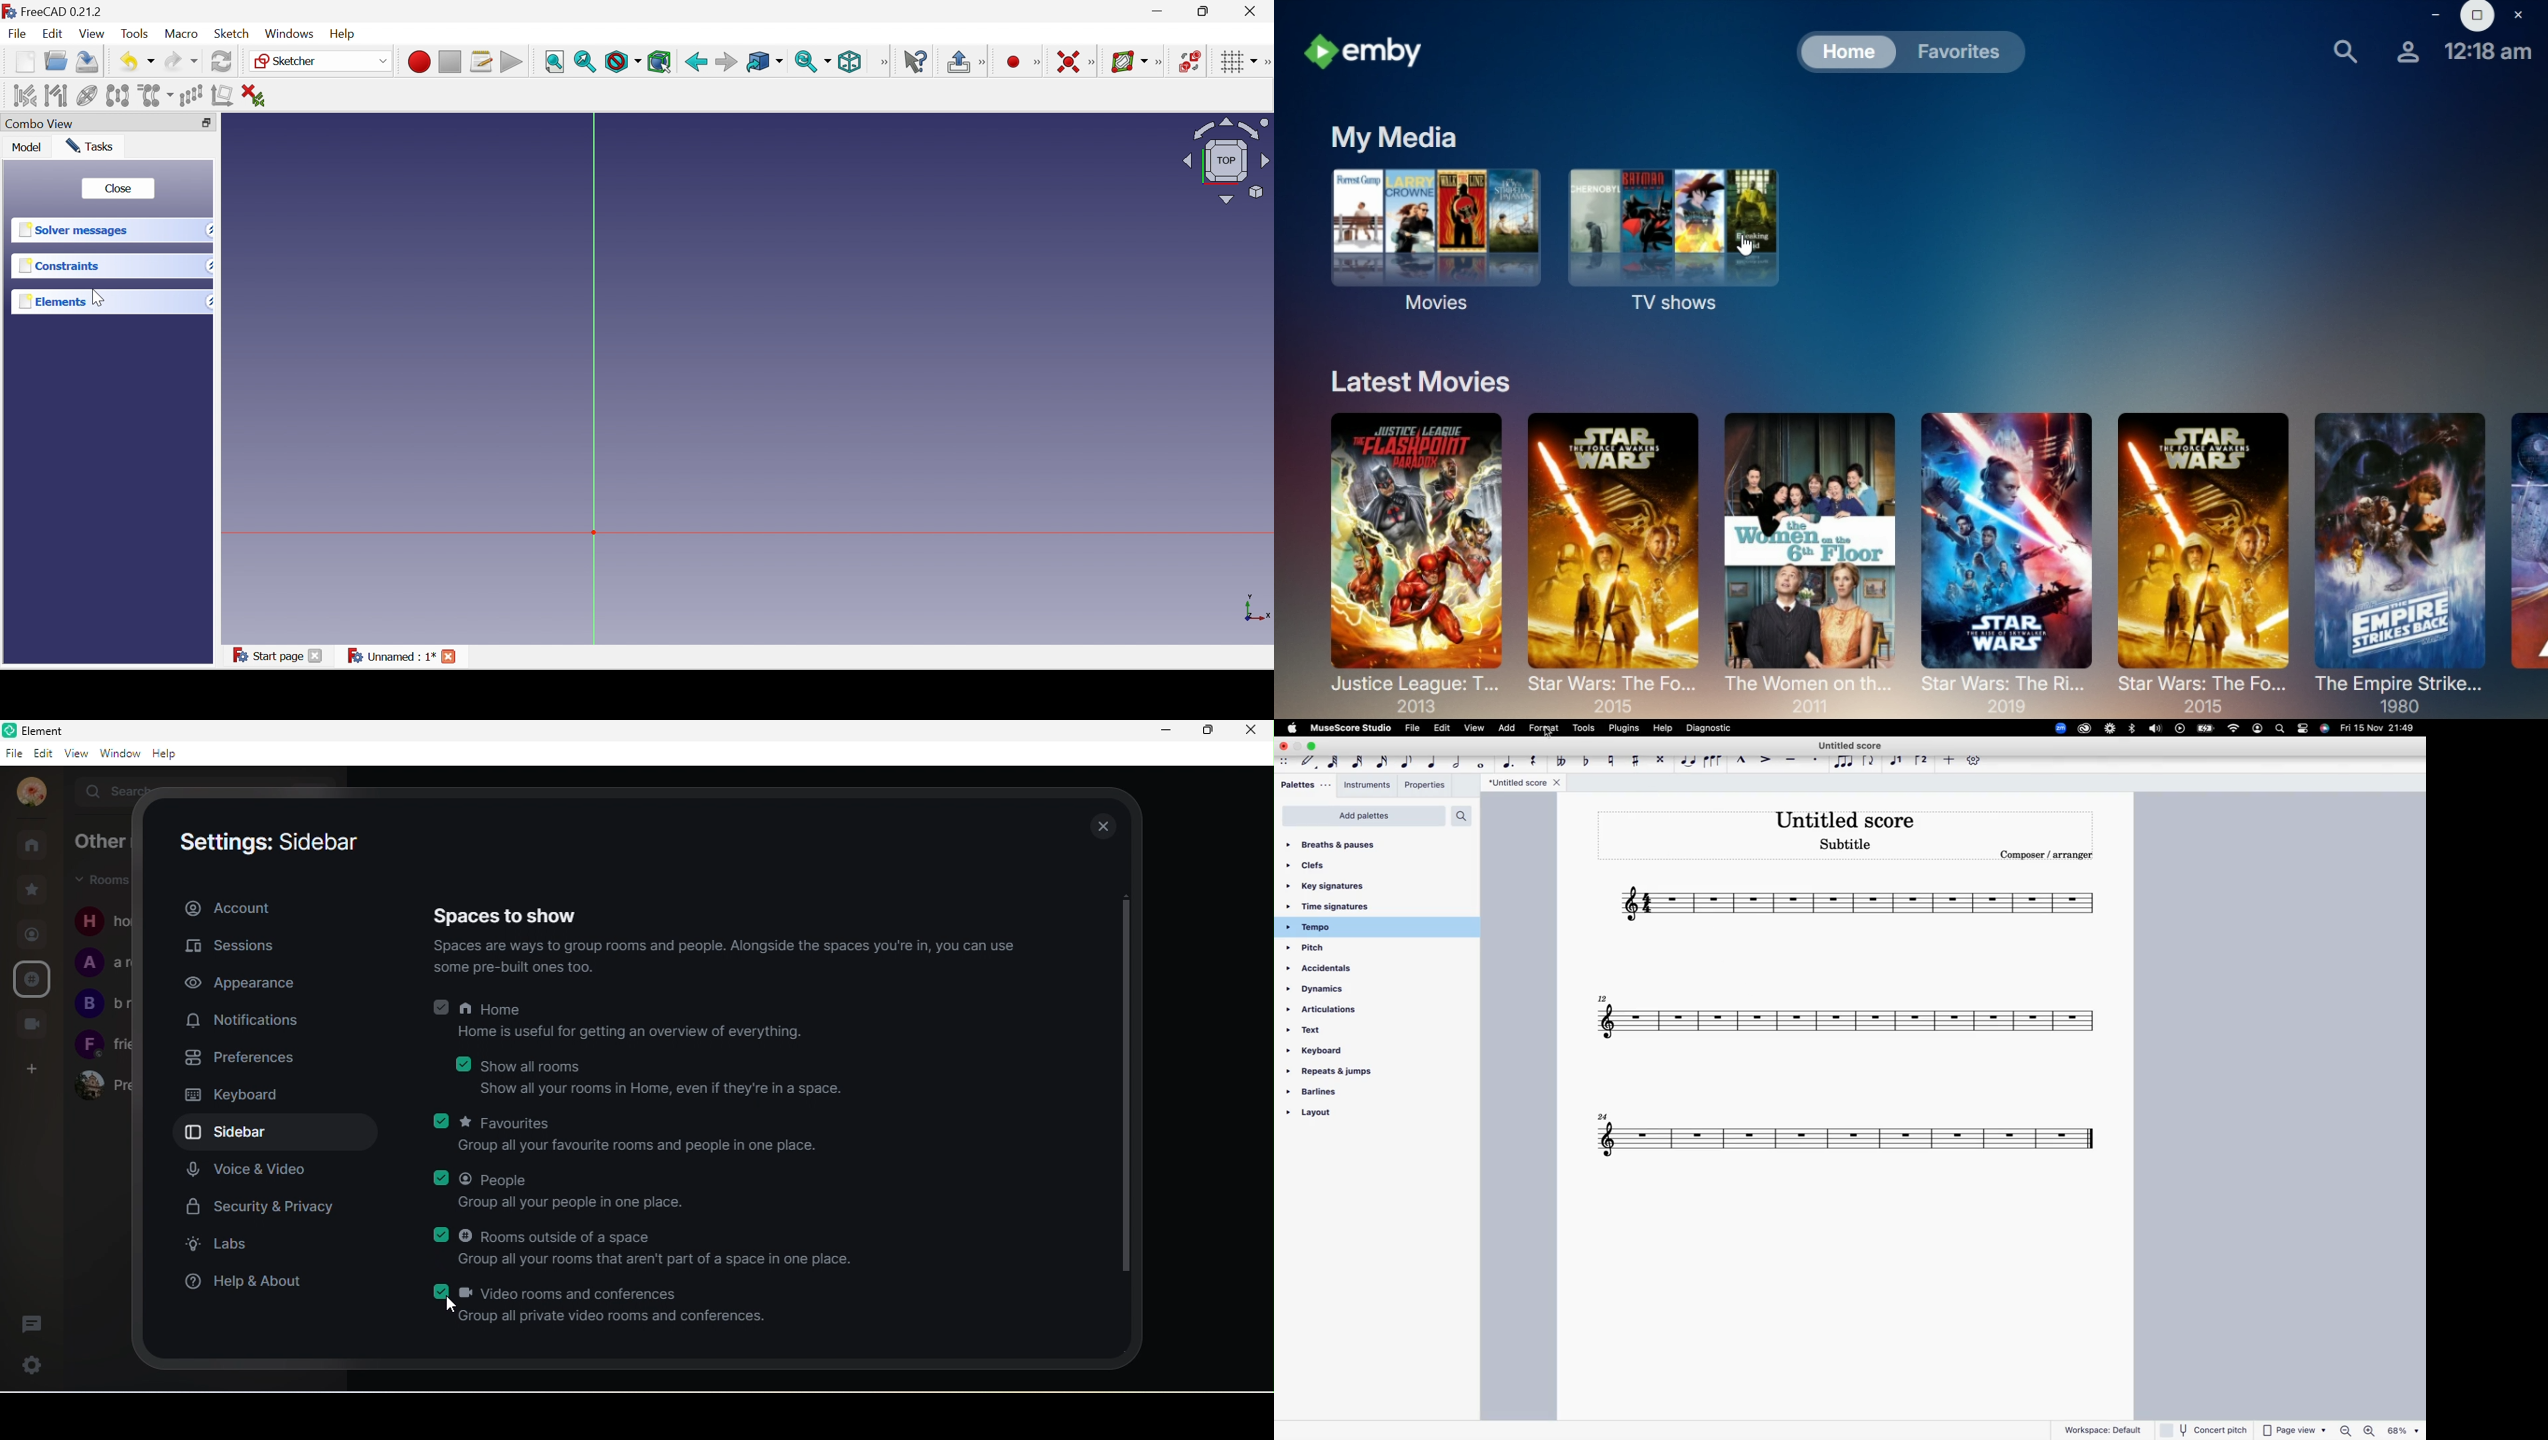 This screenshot has width=2548, height=1456. What do you see at coordinates (279, 656) in the screenshot?
I see `Start page` at bounding box center [279, 656].